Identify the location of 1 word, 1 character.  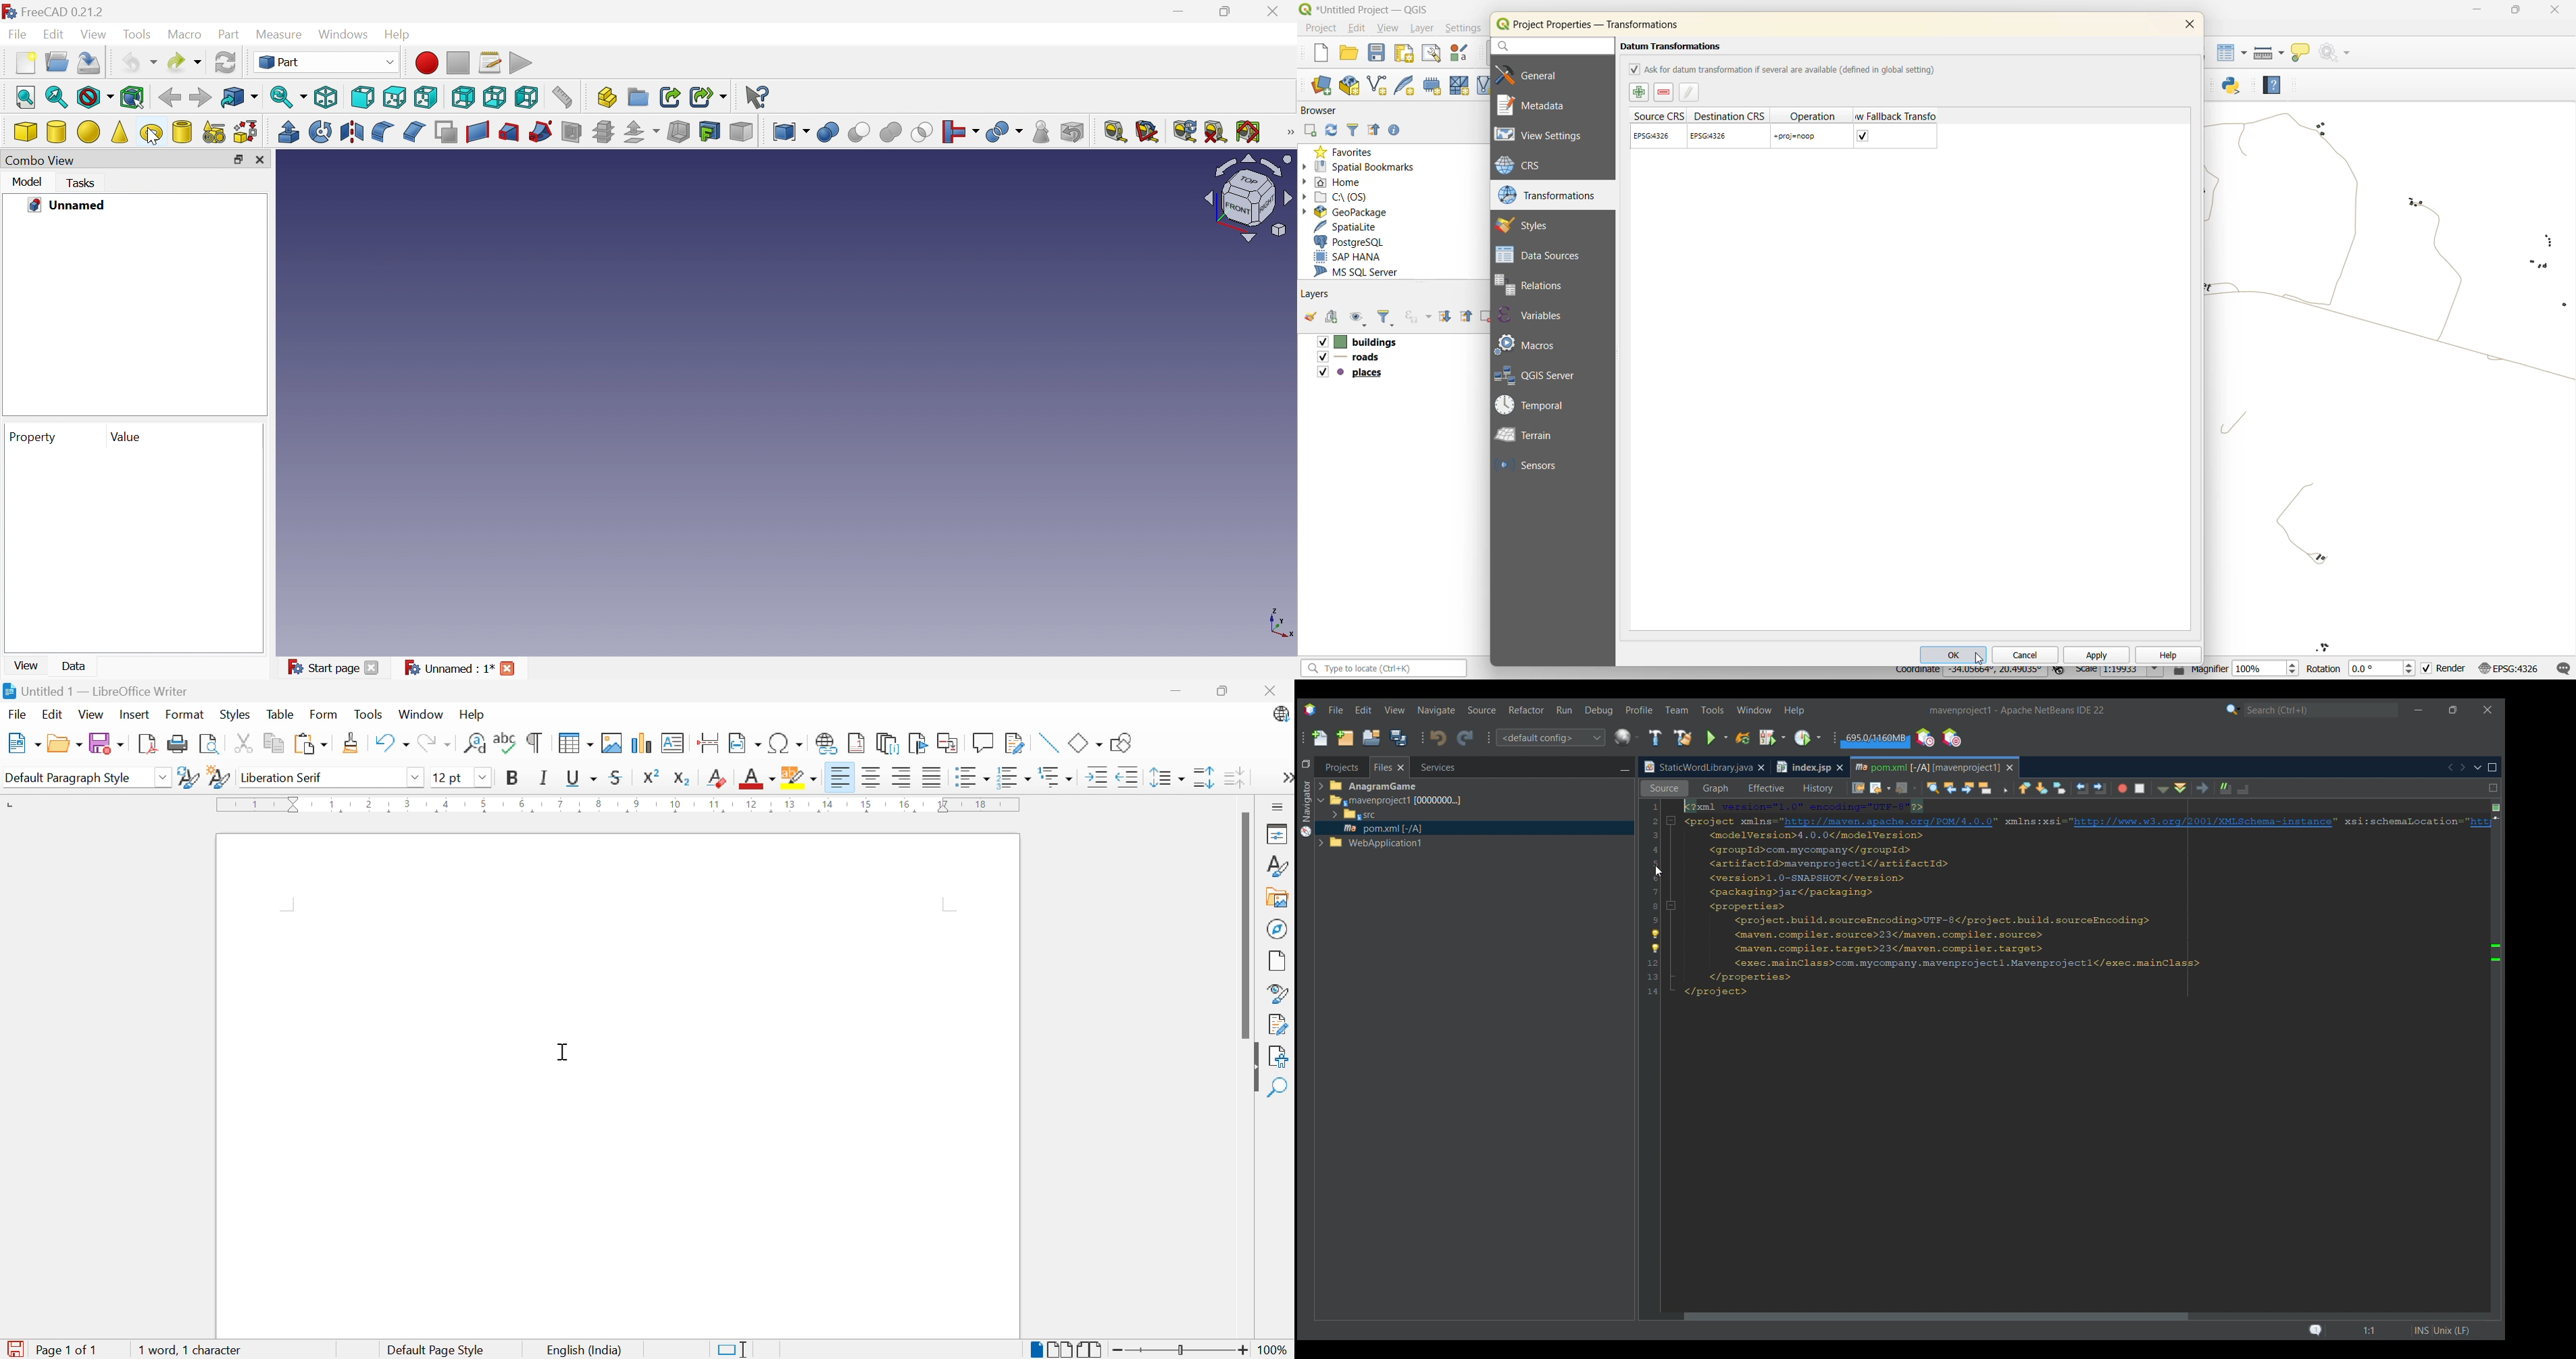
(190, 1352).